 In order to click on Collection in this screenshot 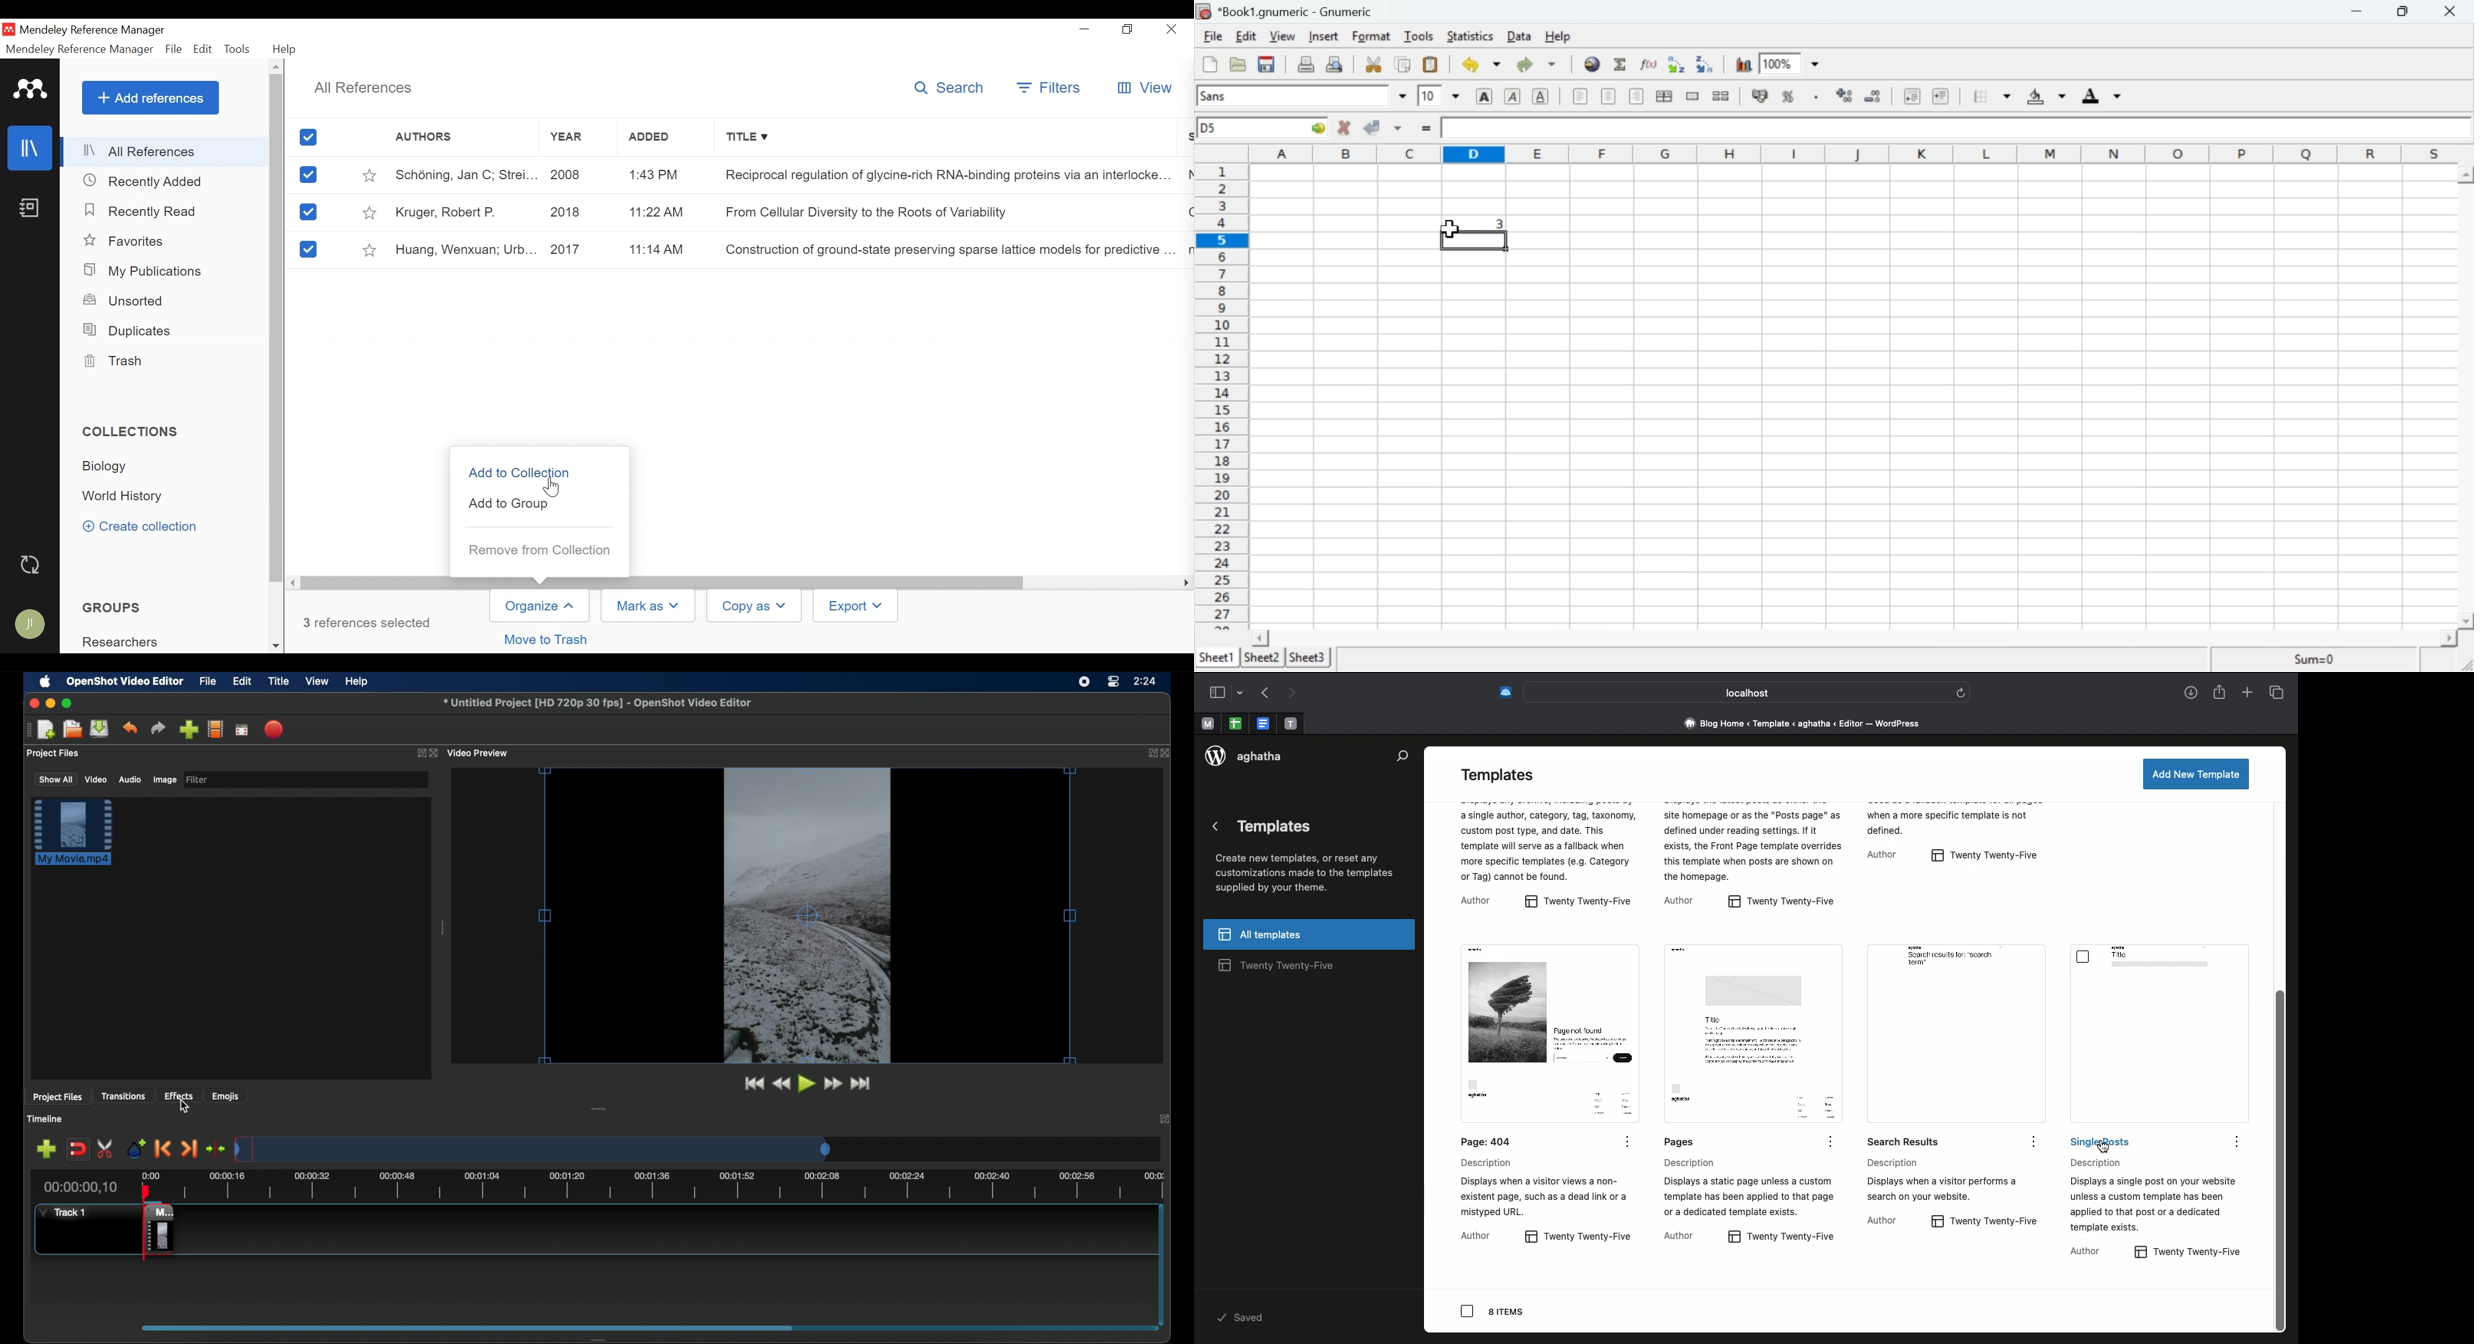, I will do `click(126, 497)`.